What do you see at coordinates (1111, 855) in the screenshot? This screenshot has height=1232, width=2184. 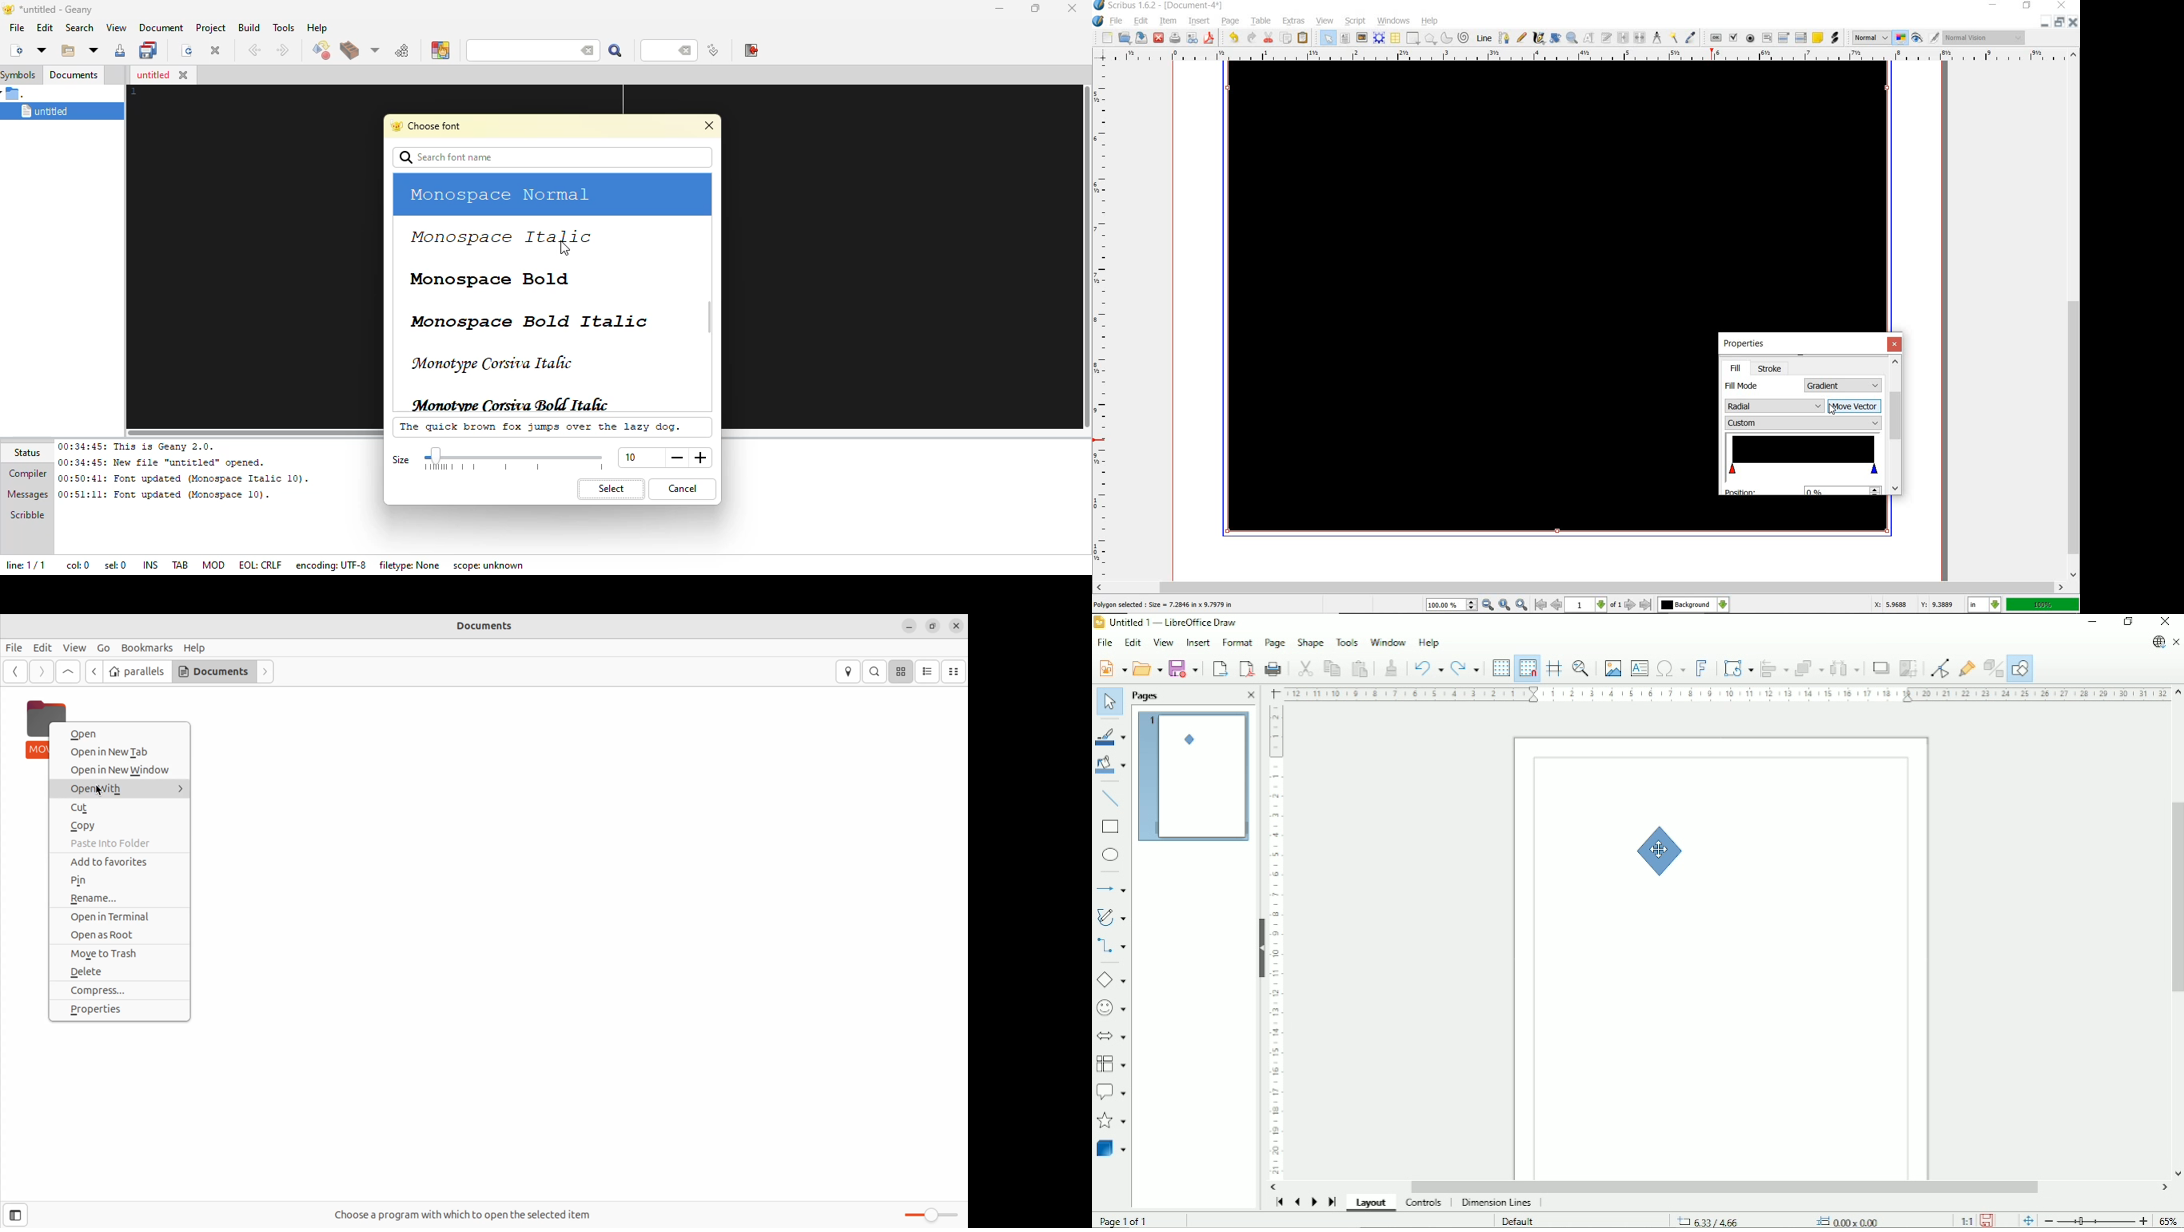 I see `Ellipse` at bounding box center [1111, 855].